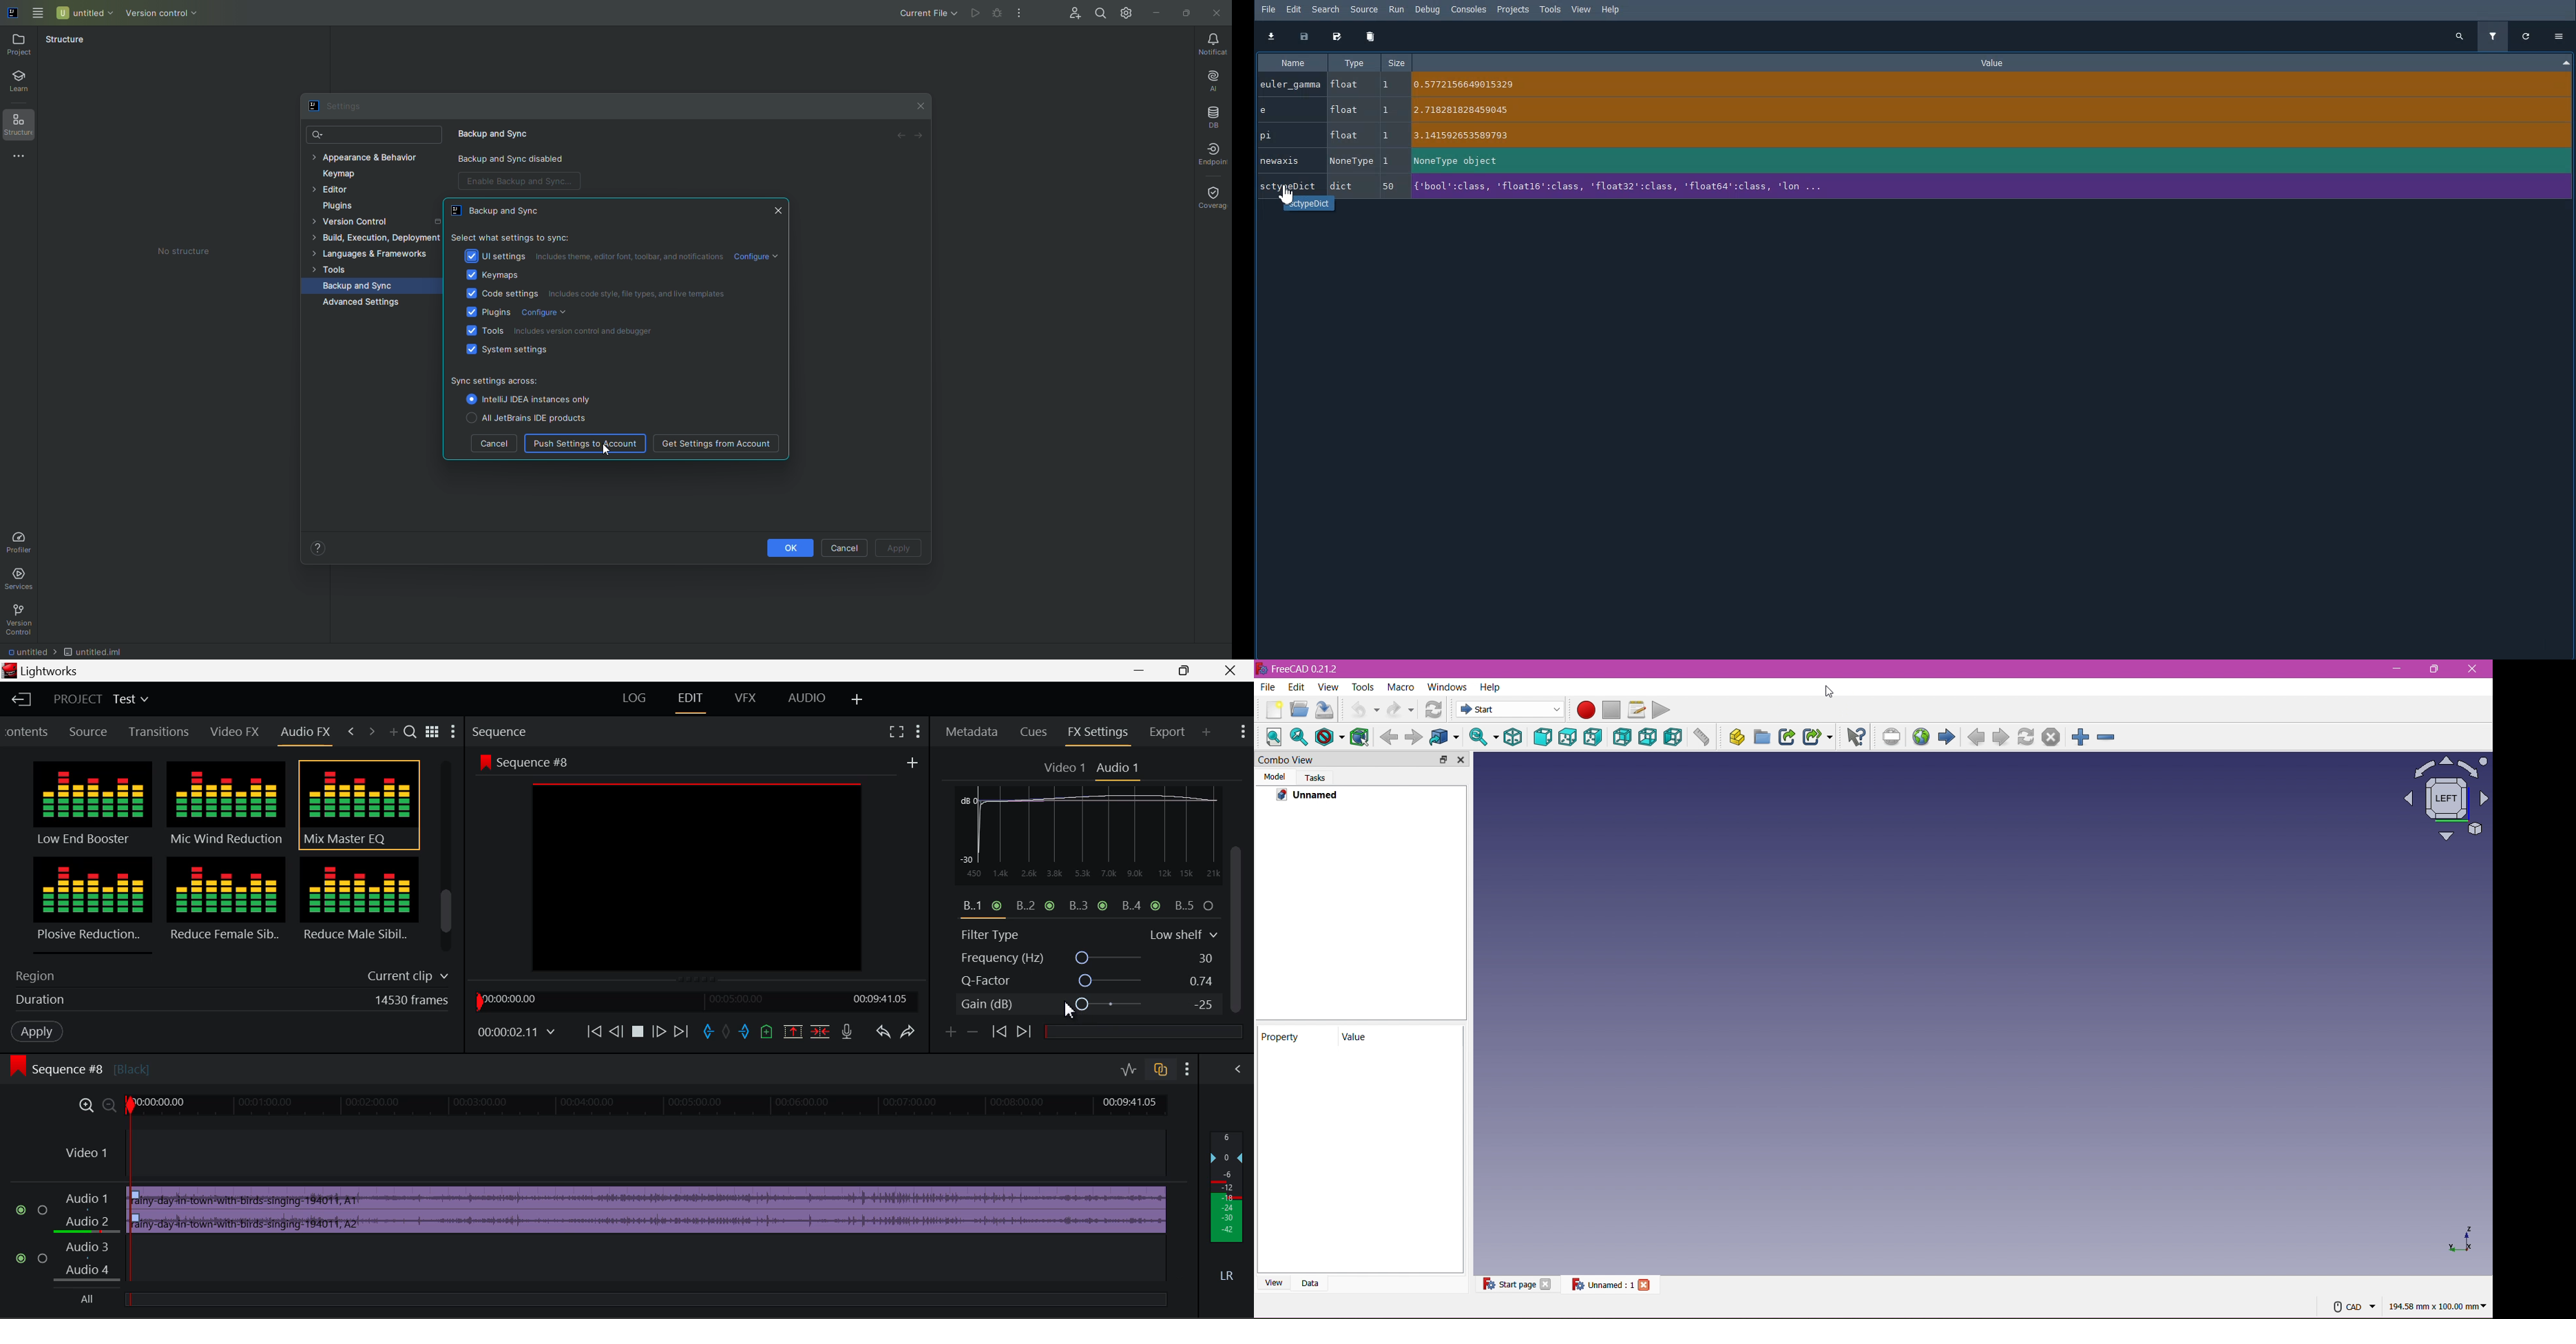 The image size is (2576, 1344). What do you see at coordinates (632, 699) in the screenshot?
I see `LOG Layout` at bounding box center [632, 699].